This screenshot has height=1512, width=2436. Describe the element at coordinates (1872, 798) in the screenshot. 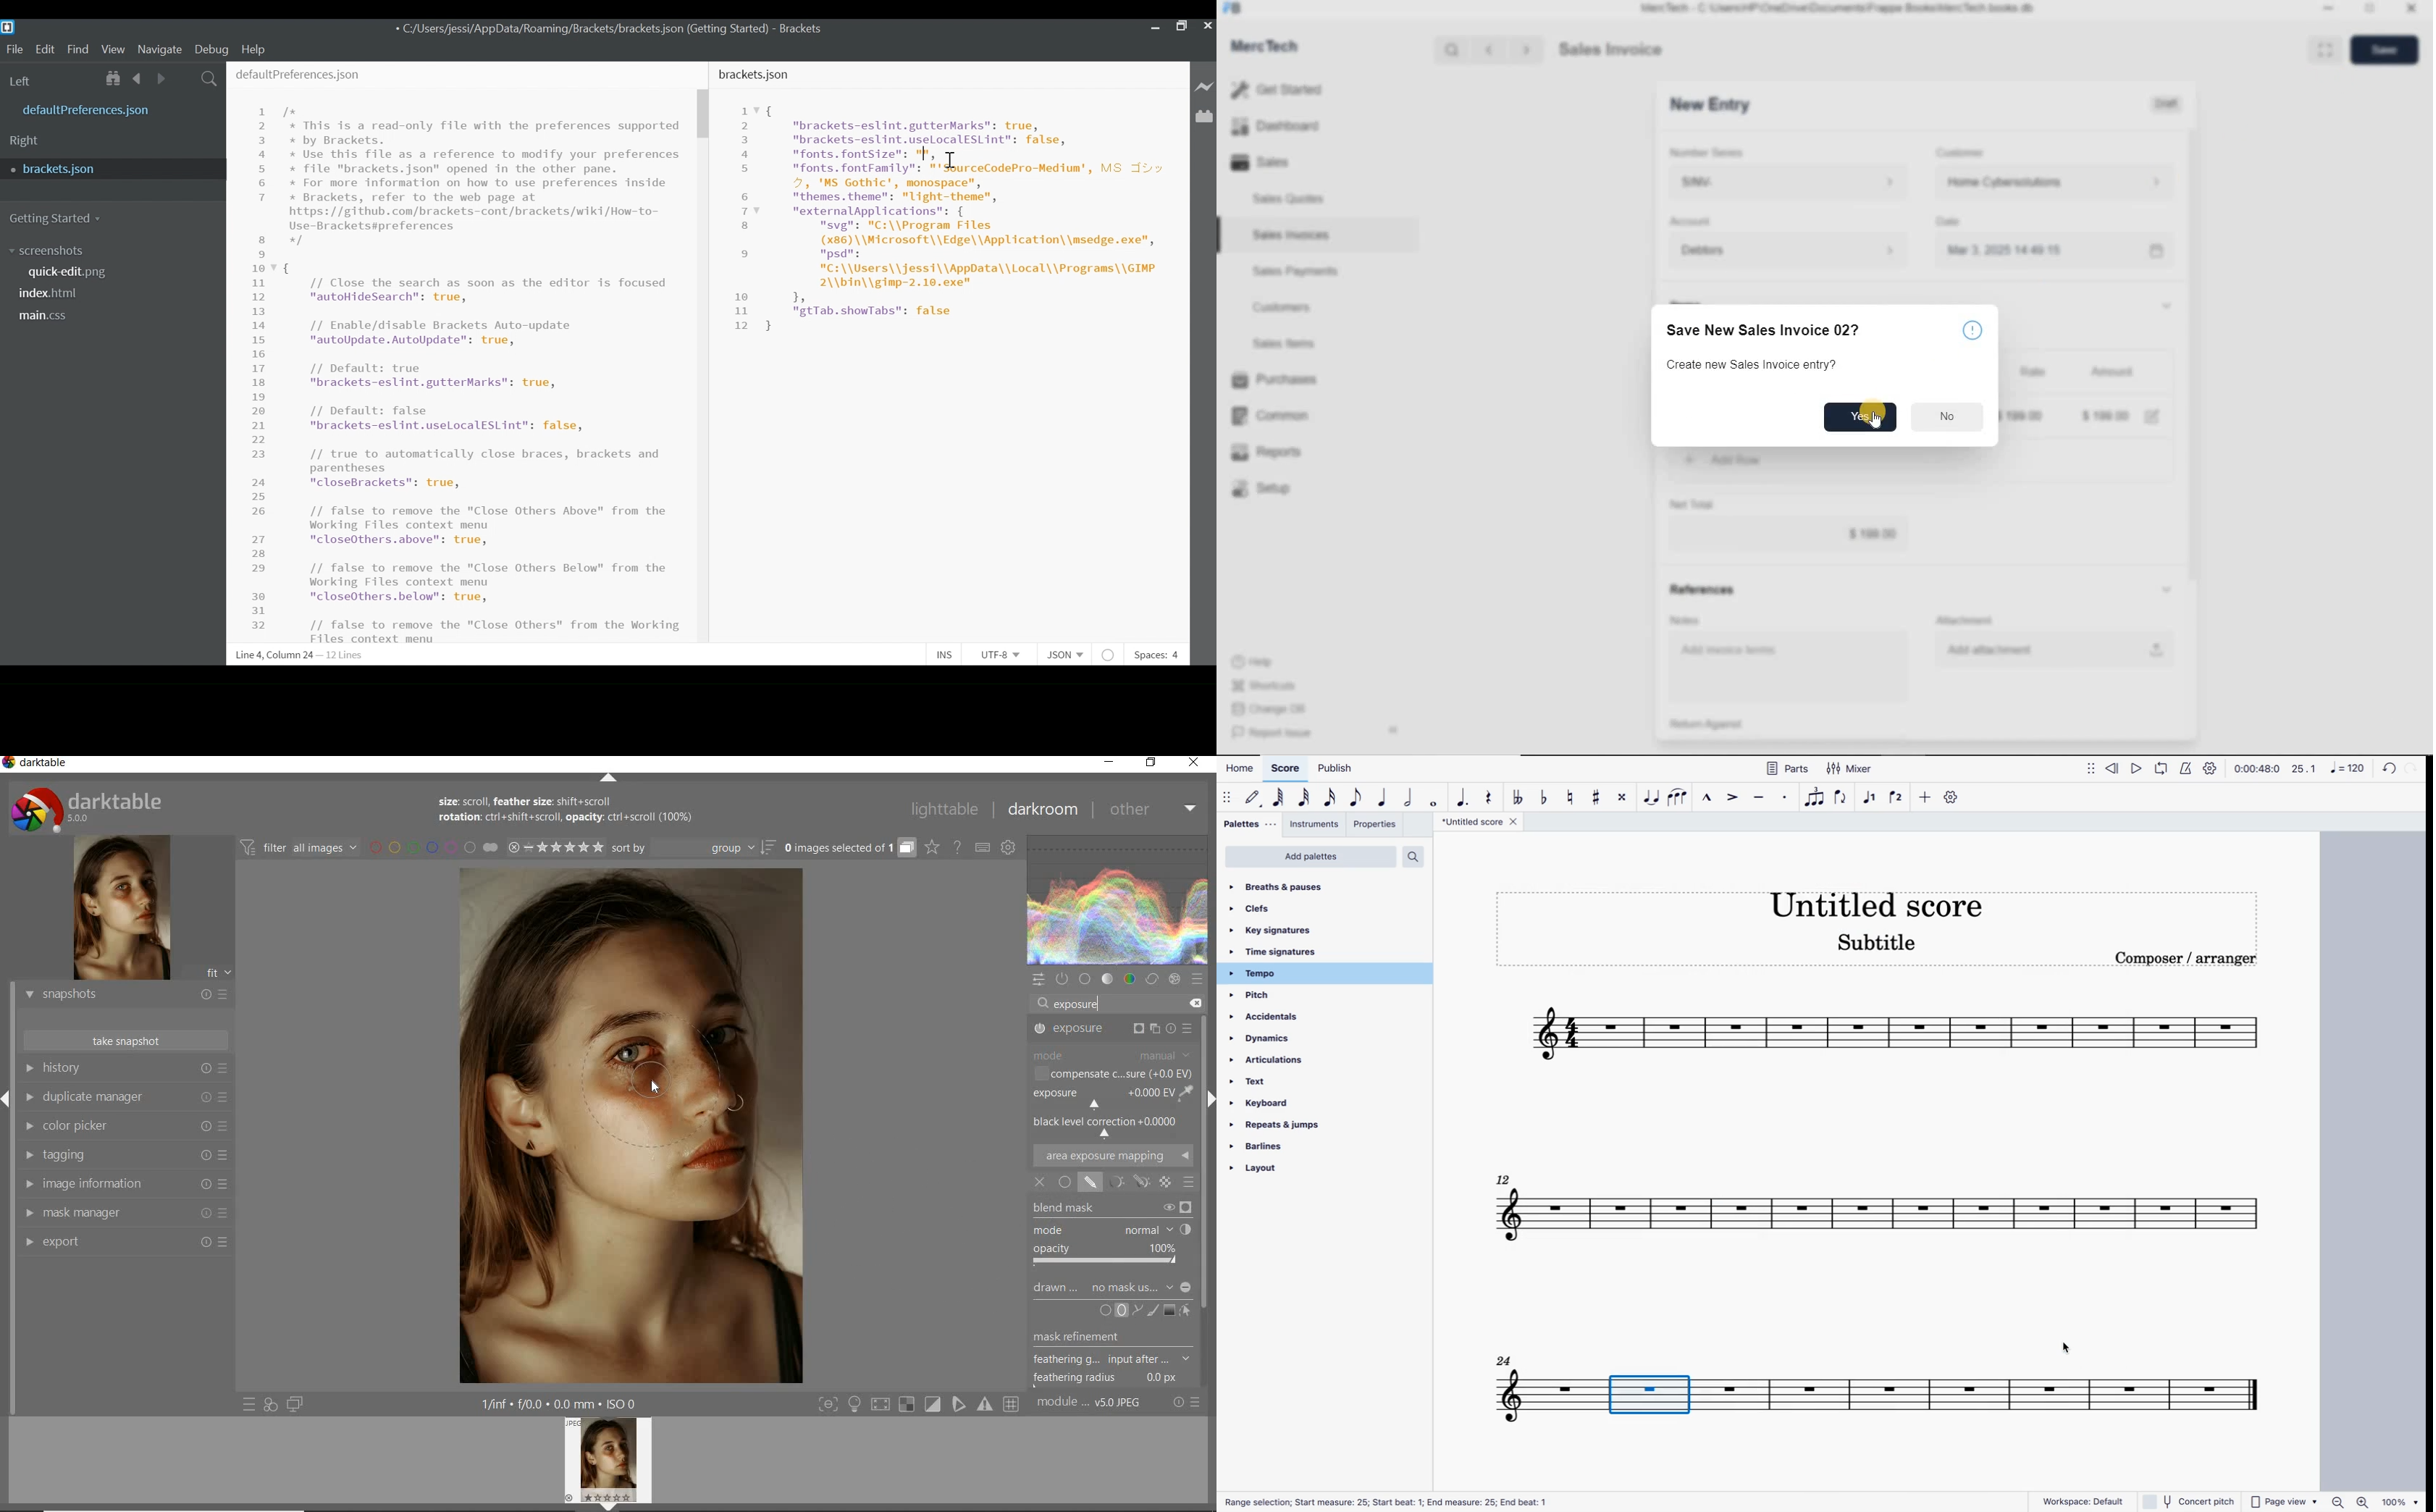

I see `selected voice 1` at that location.